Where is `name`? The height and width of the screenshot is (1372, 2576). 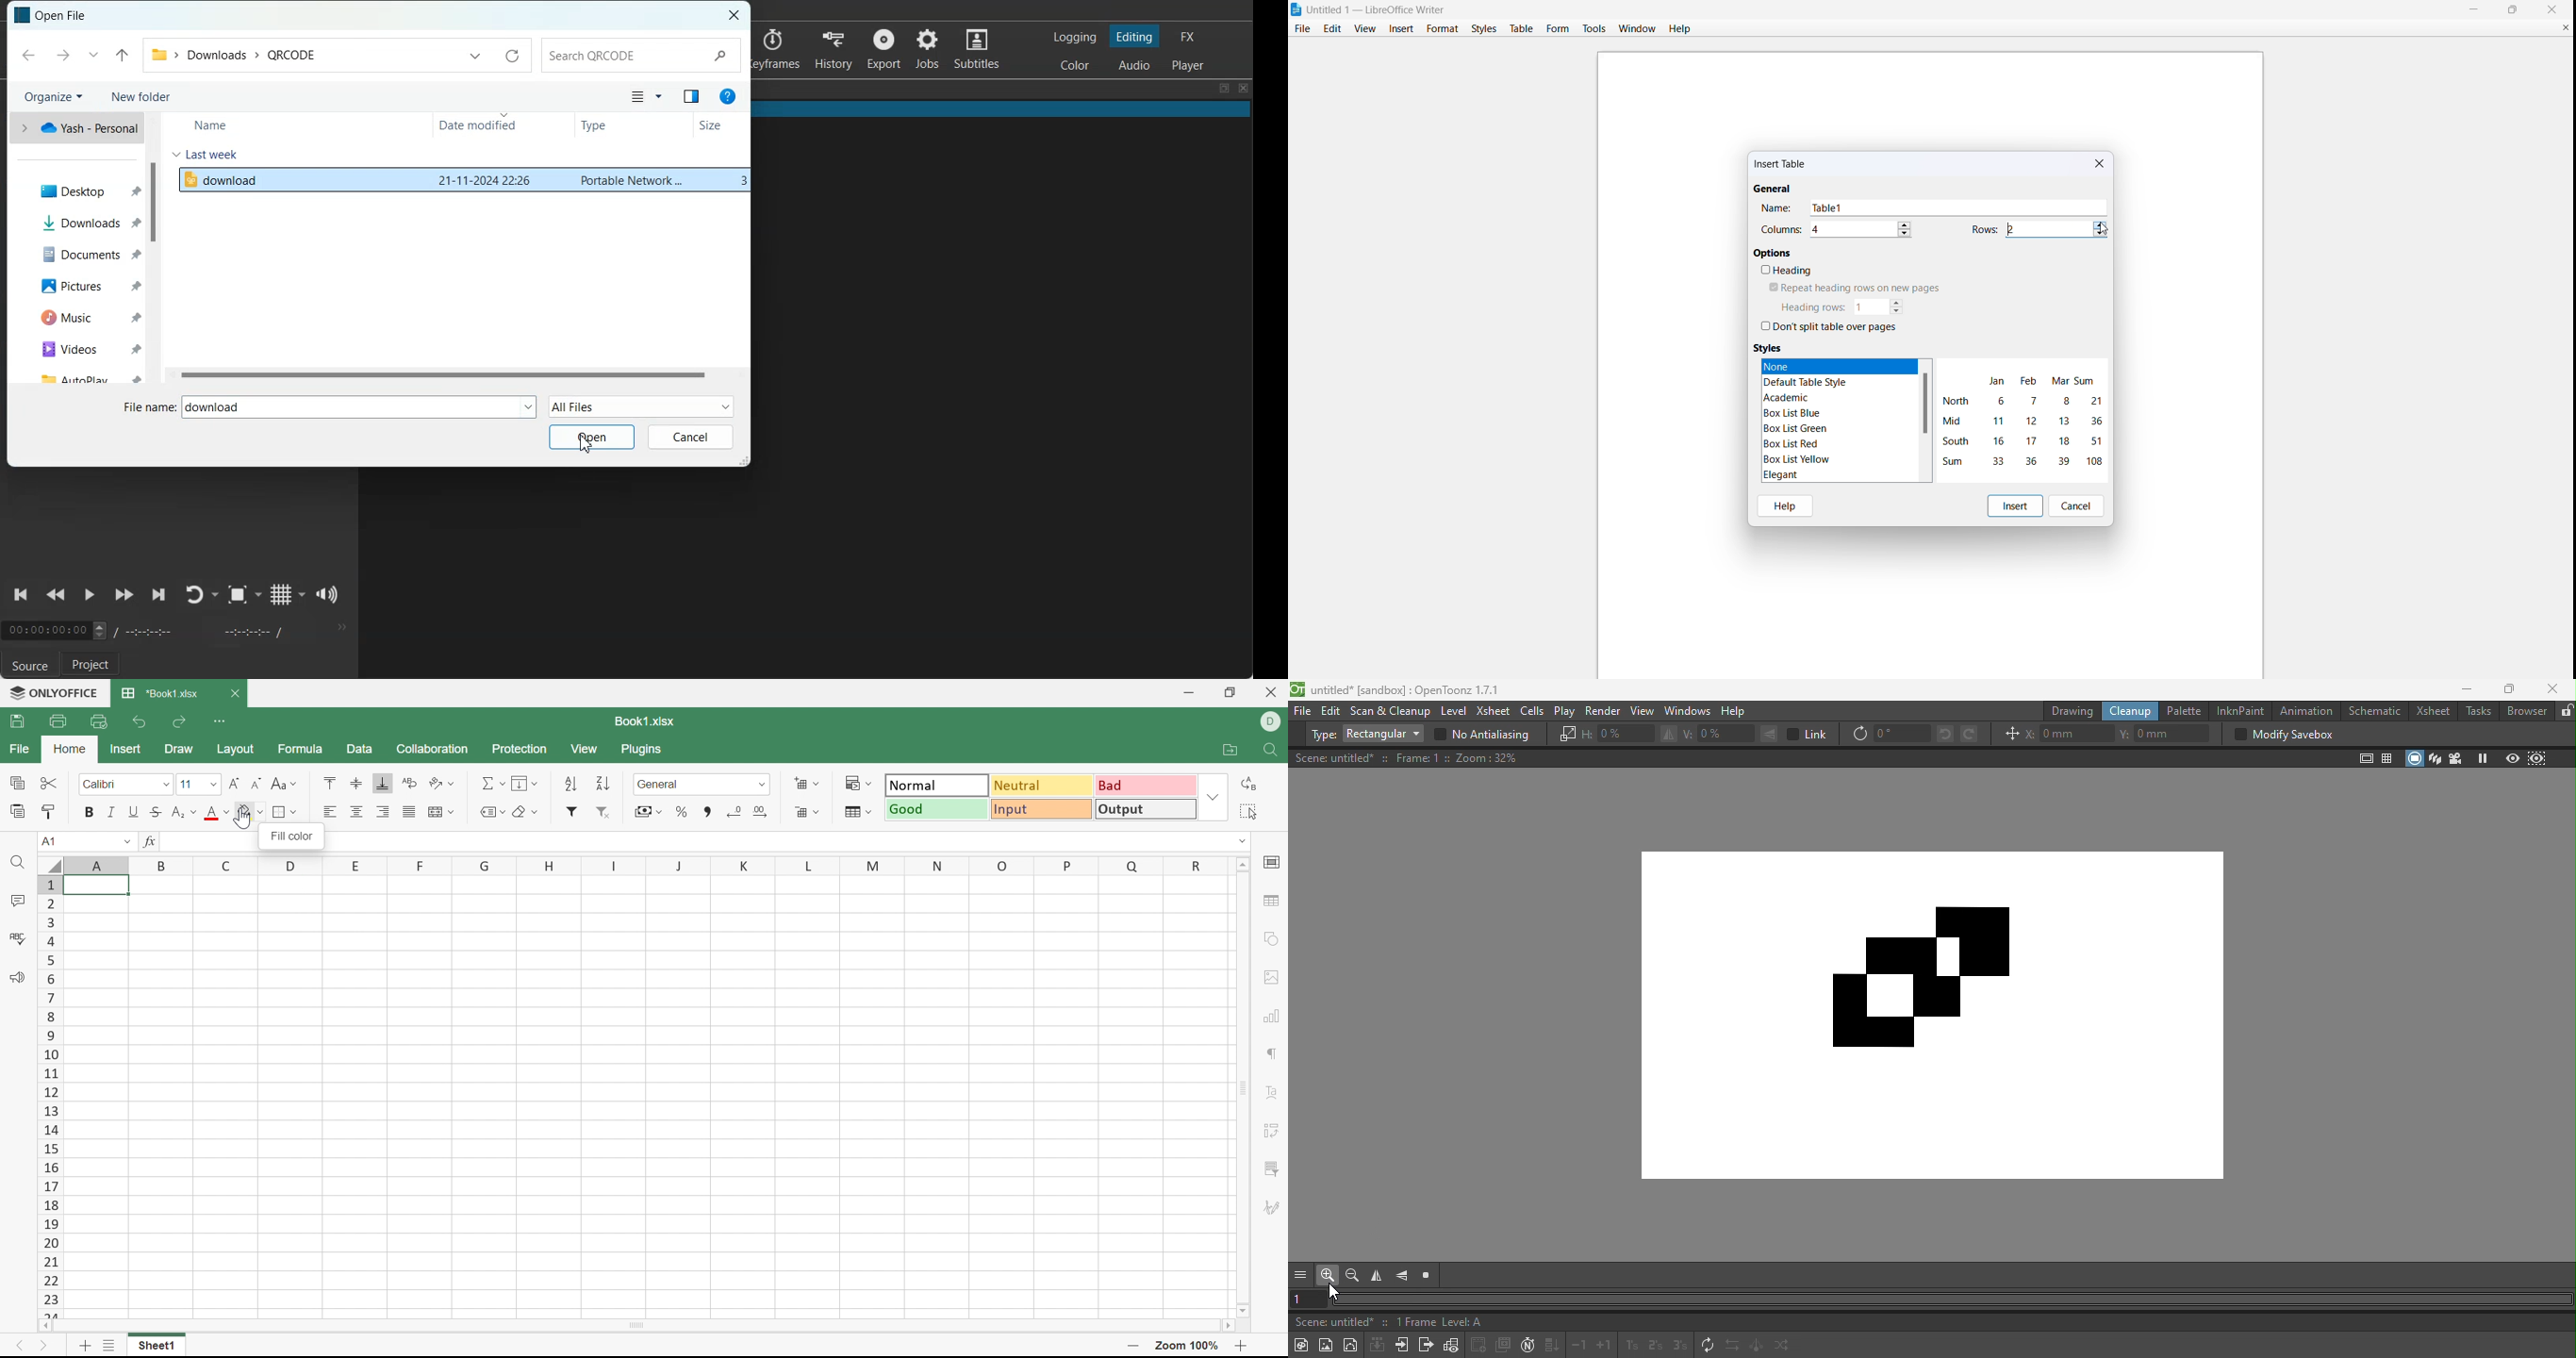
name is located at coordinates (1777, 208).